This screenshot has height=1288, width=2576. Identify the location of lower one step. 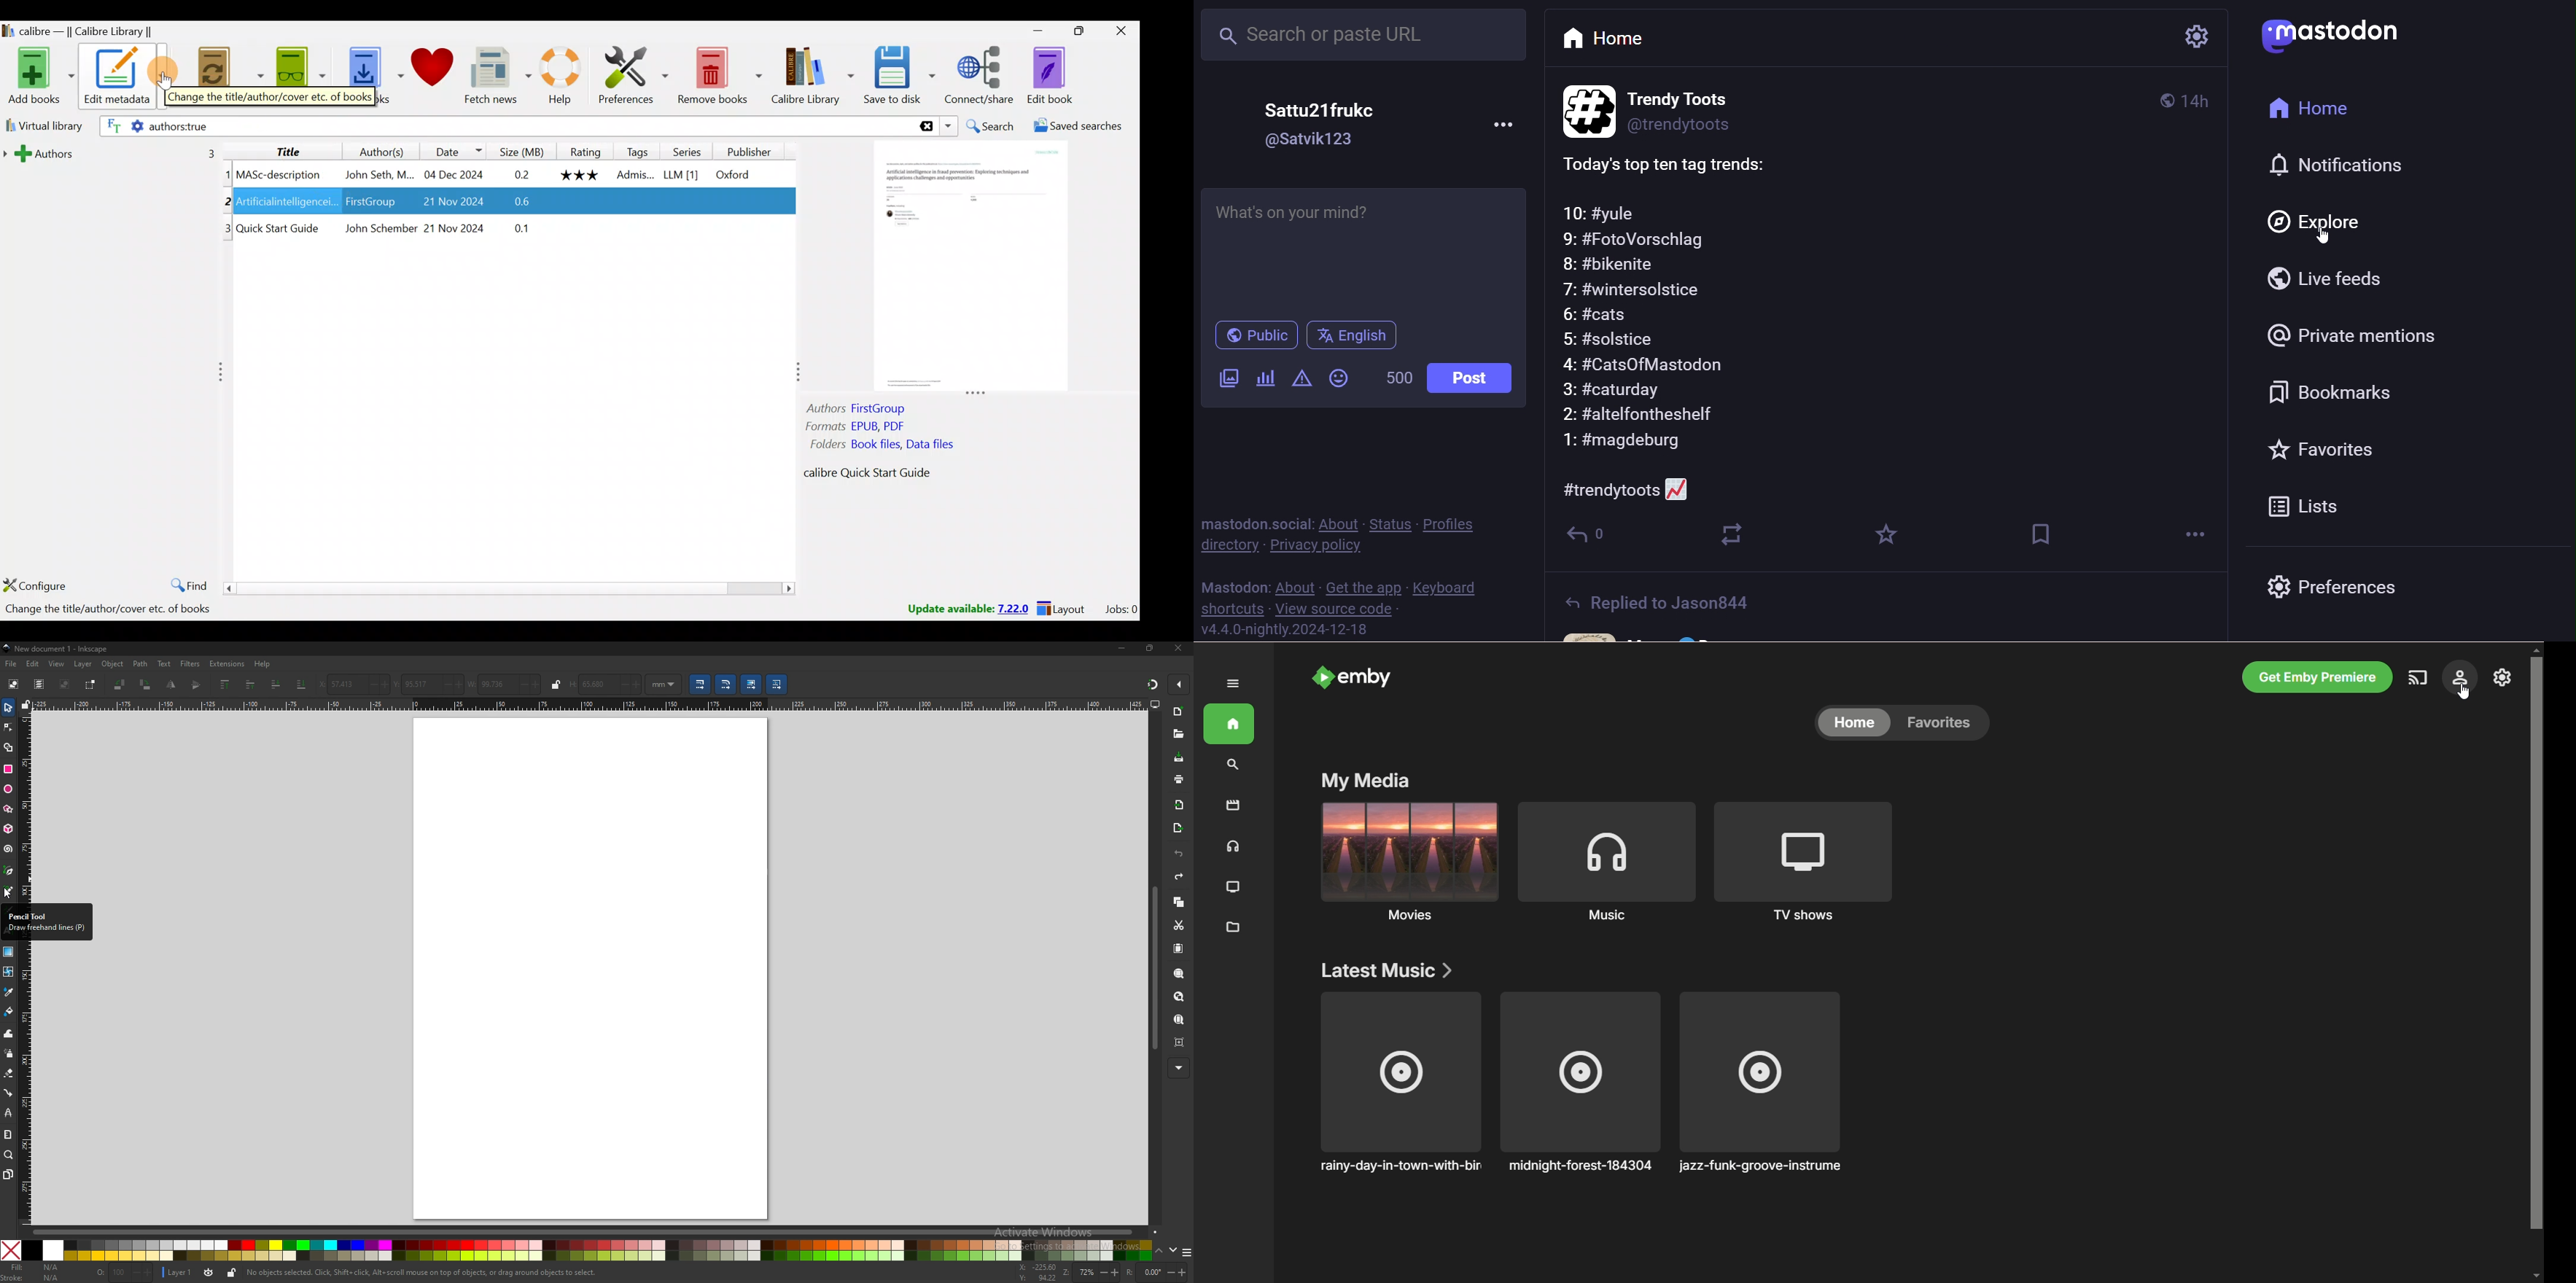
(277, 684).